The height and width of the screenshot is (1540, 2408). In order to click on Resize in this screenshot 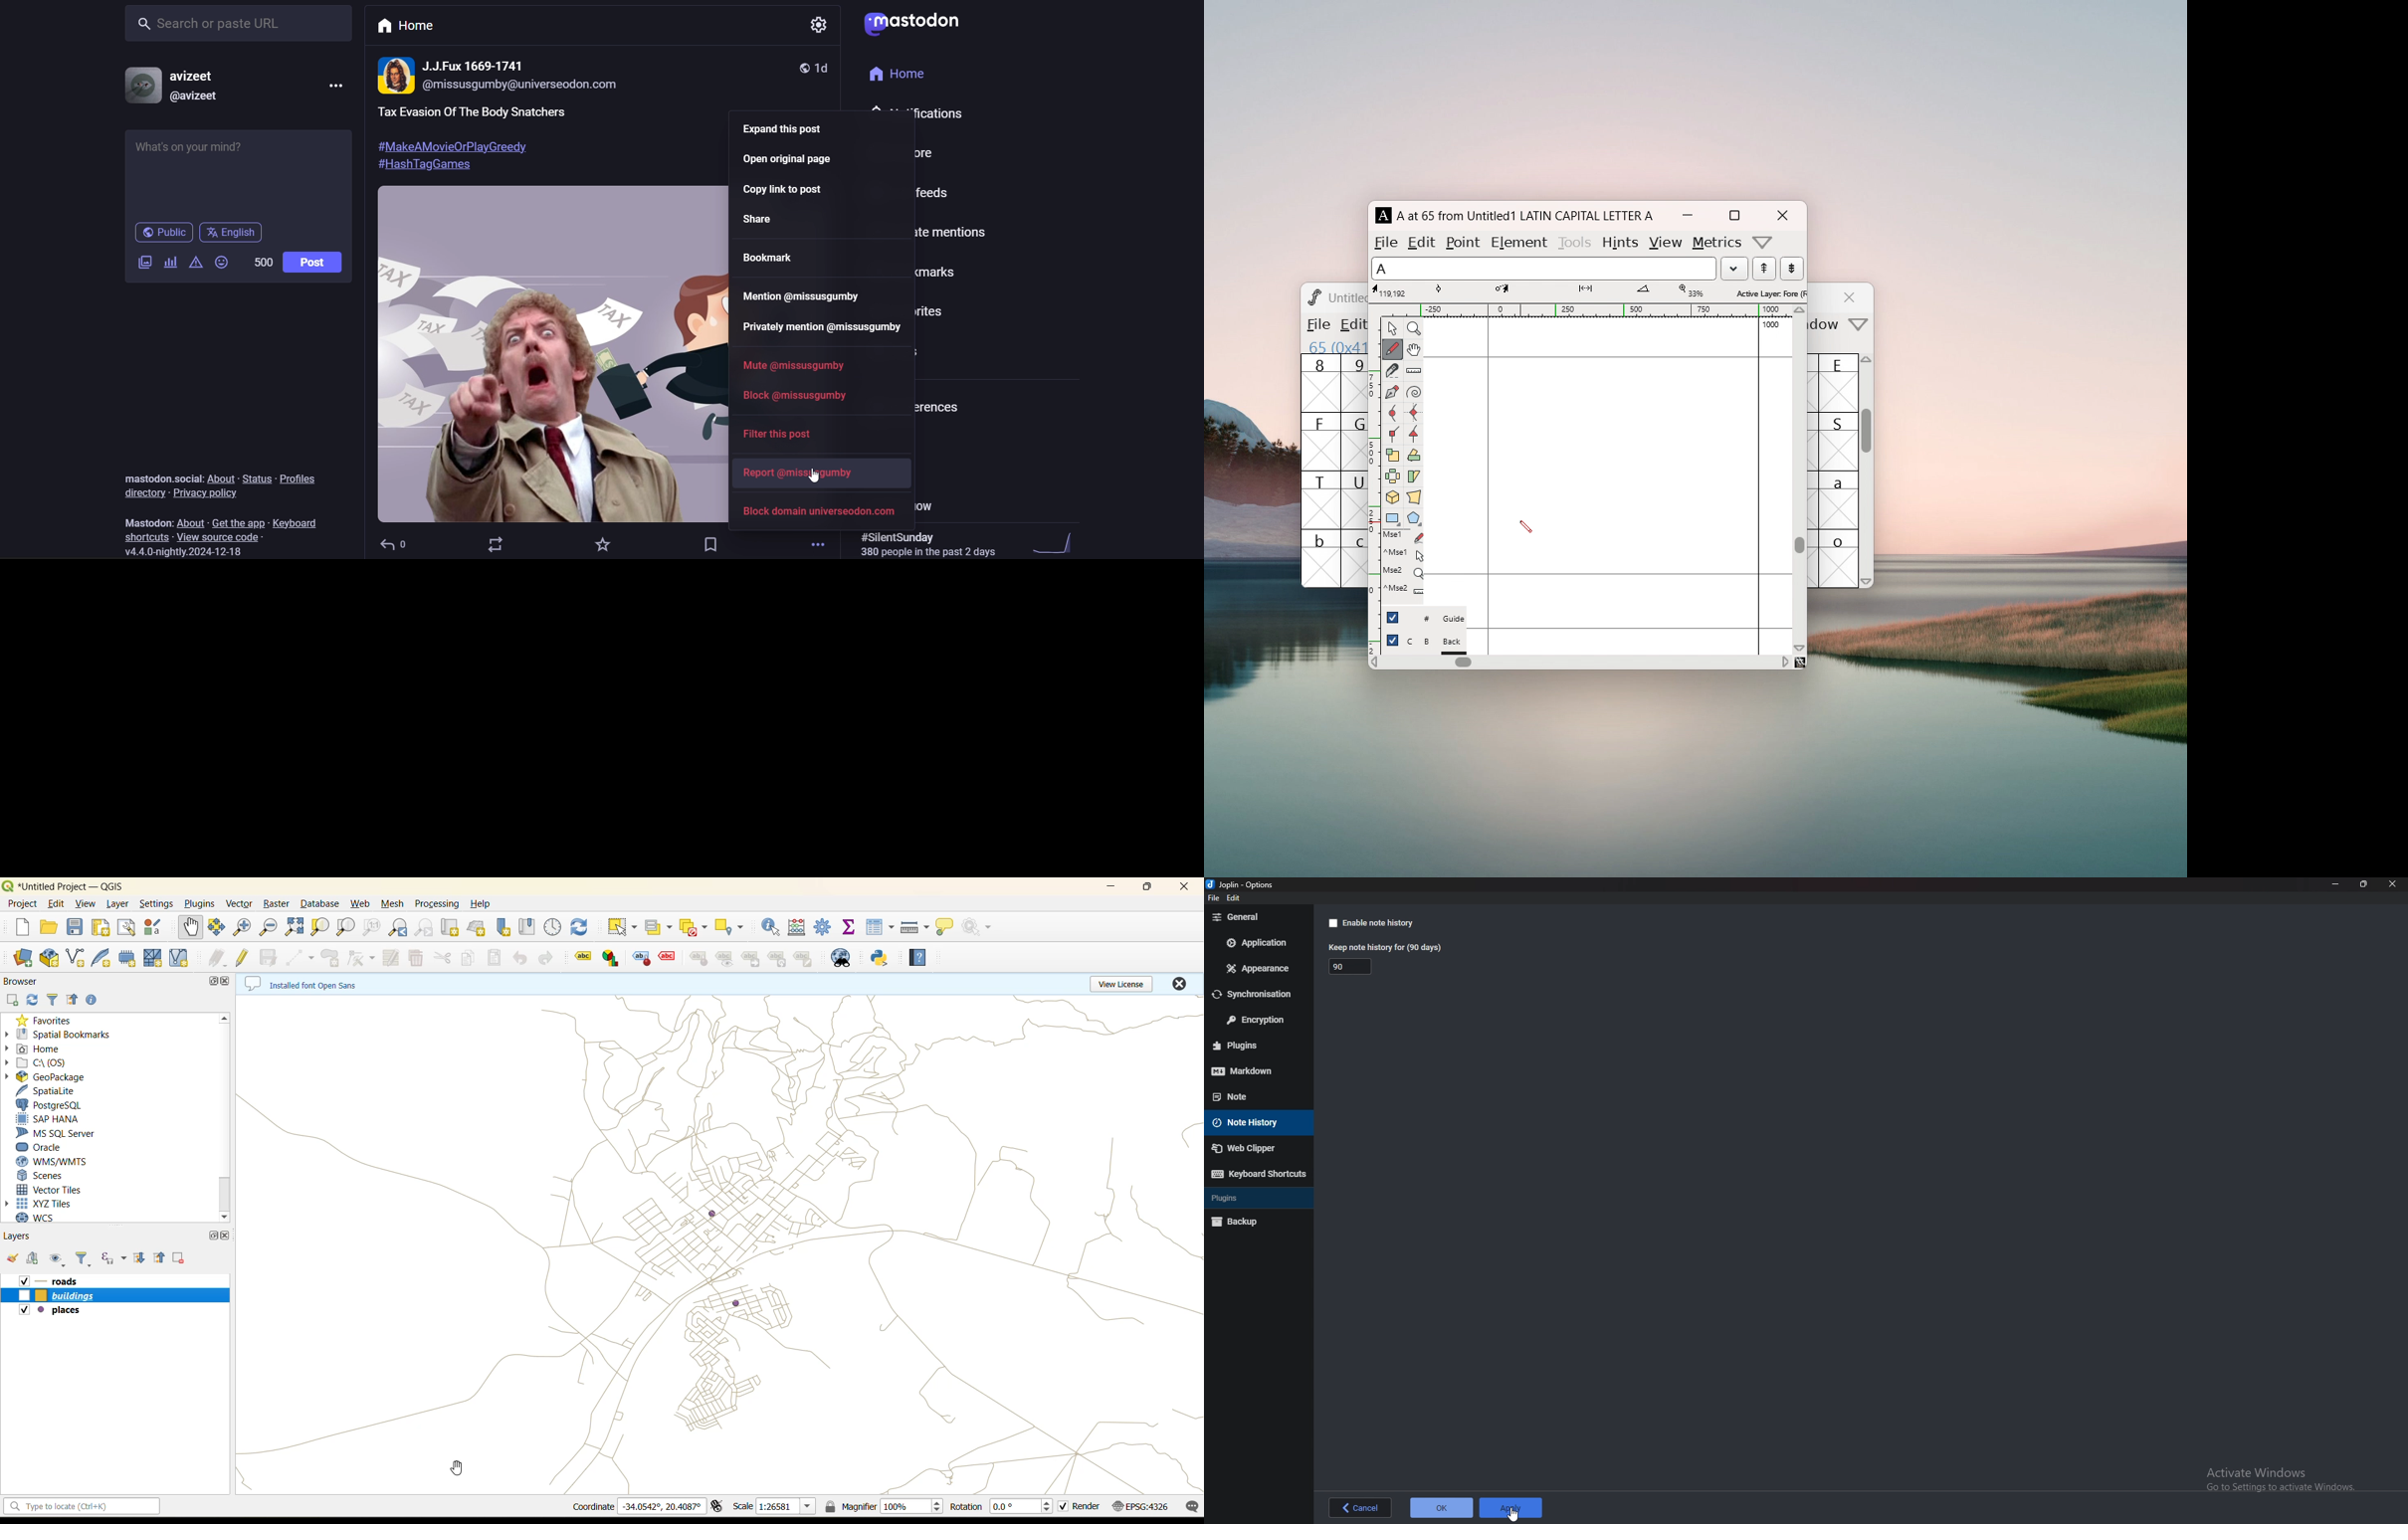, I will do `click(2363, 884)`.